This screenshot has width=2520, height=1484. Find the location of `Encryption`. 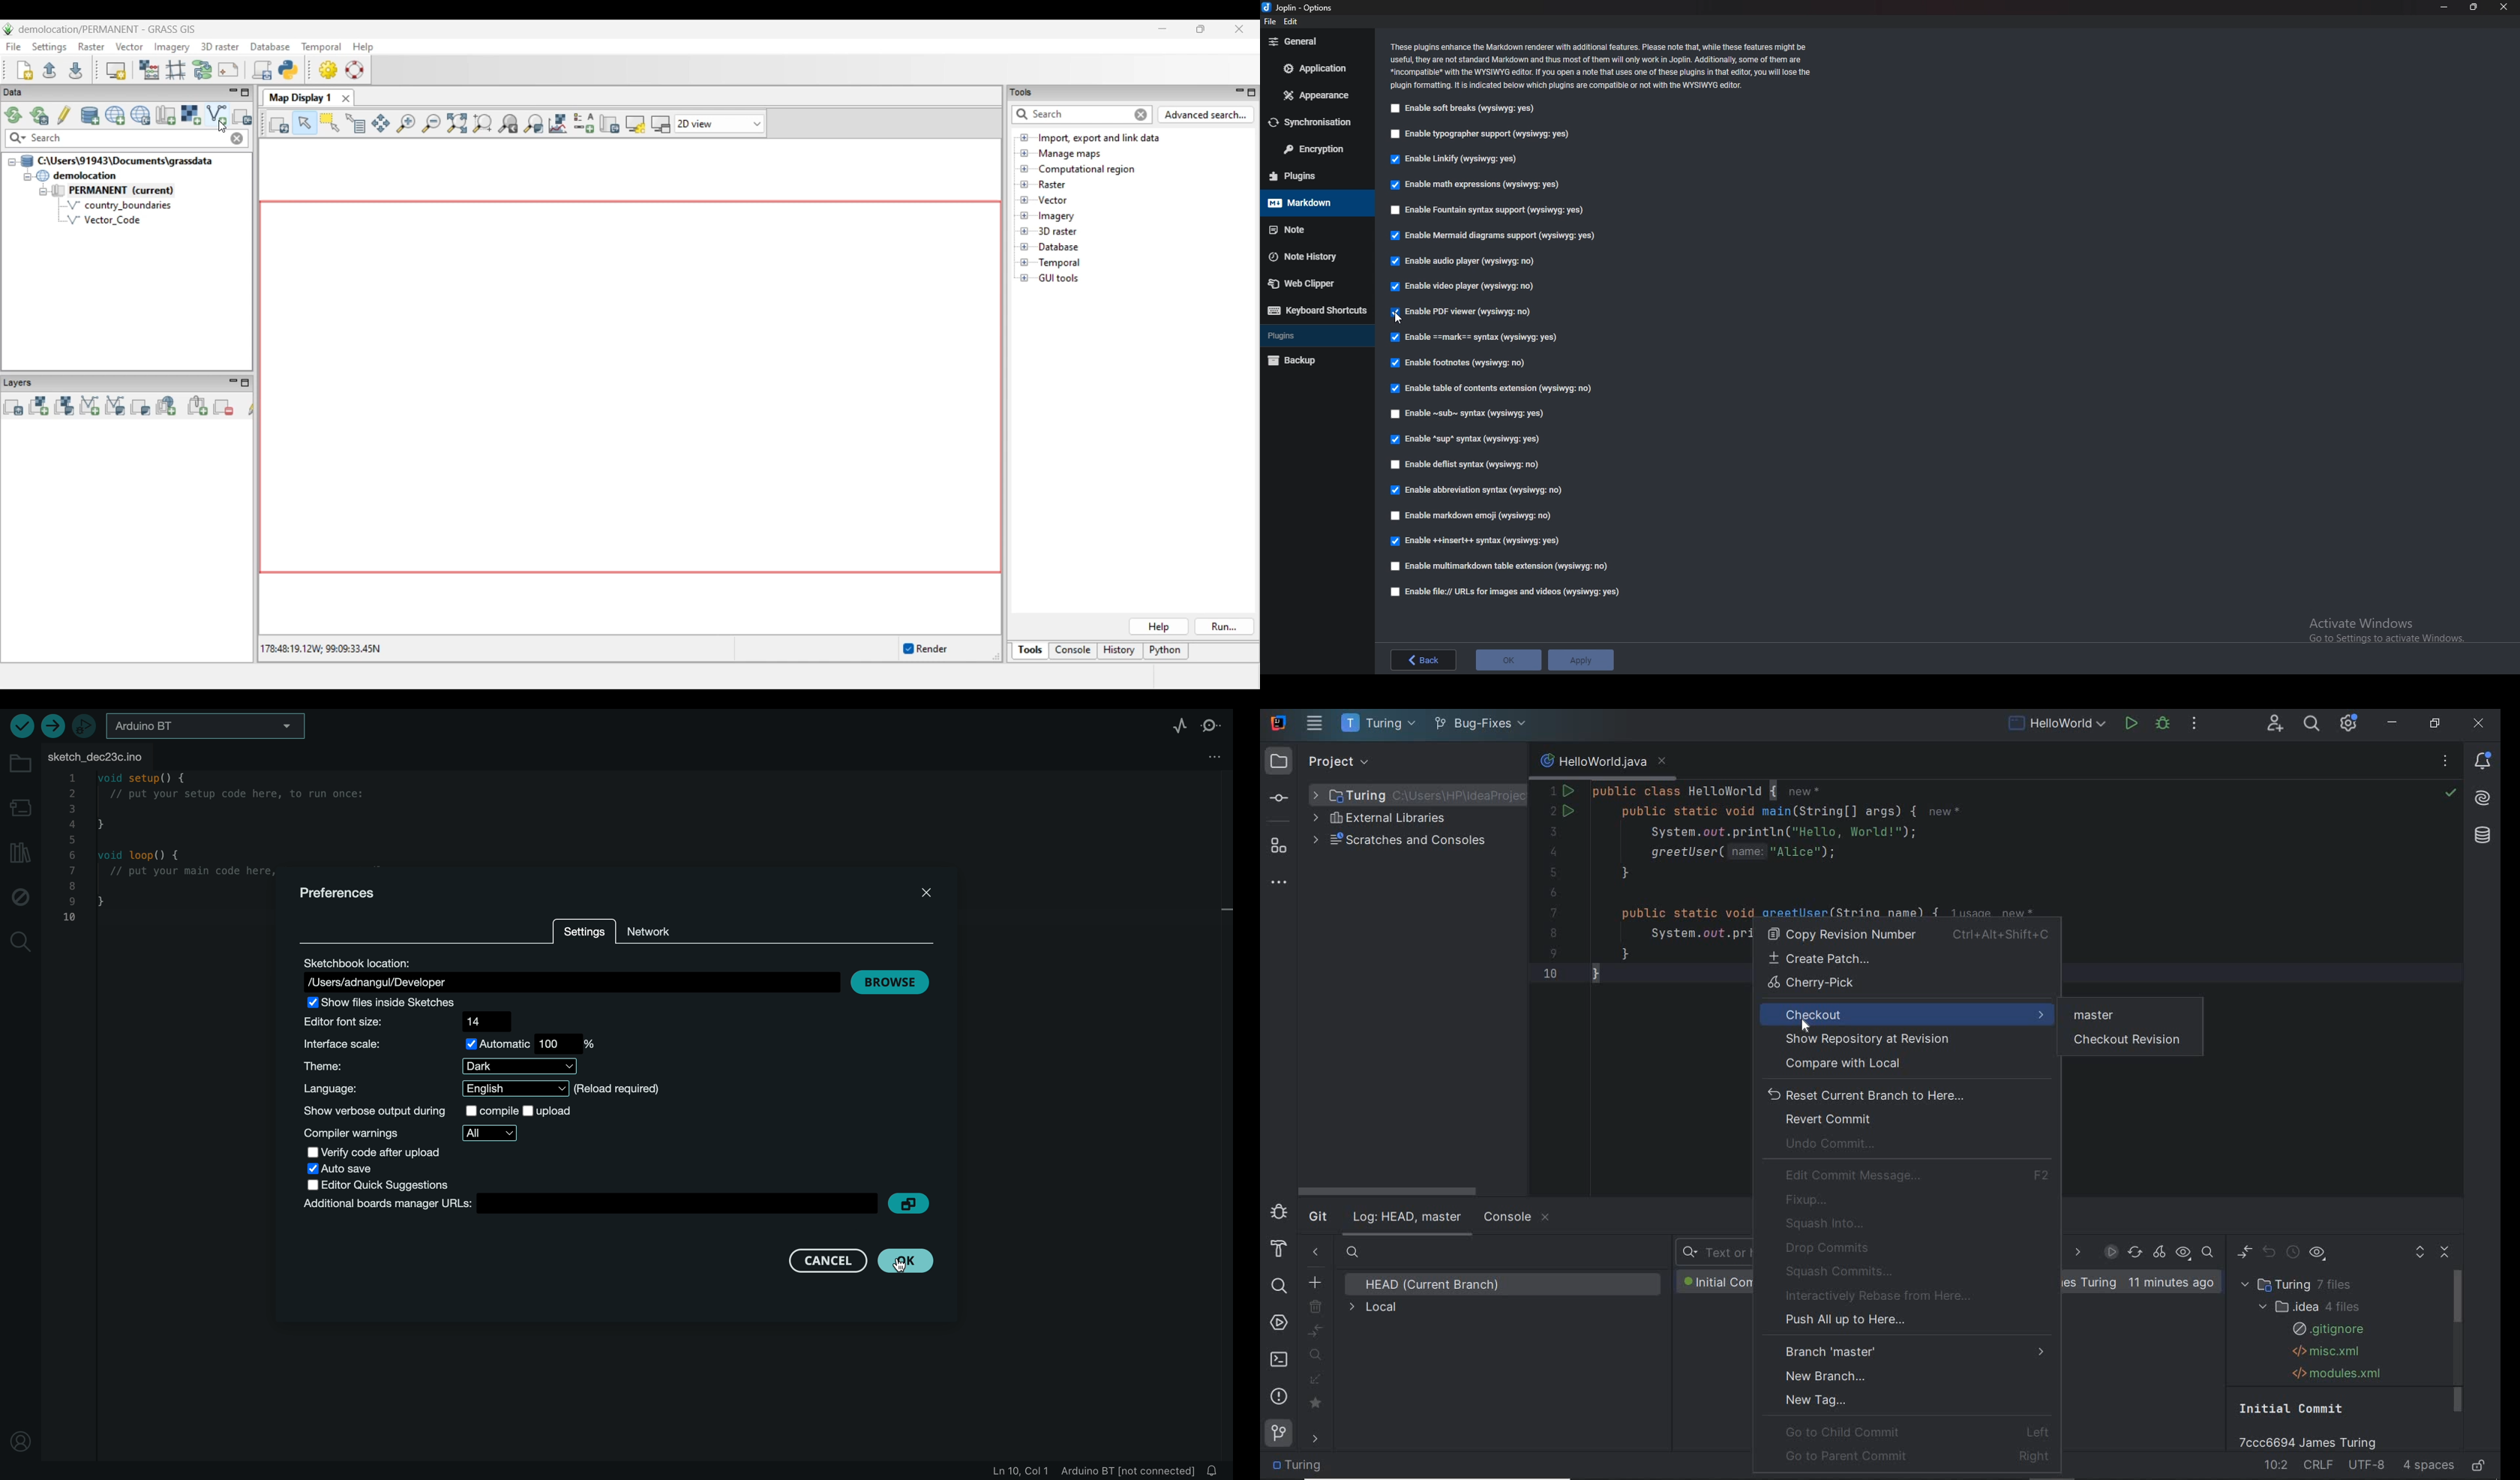

Encryption is located at coordinates (1312, 149).